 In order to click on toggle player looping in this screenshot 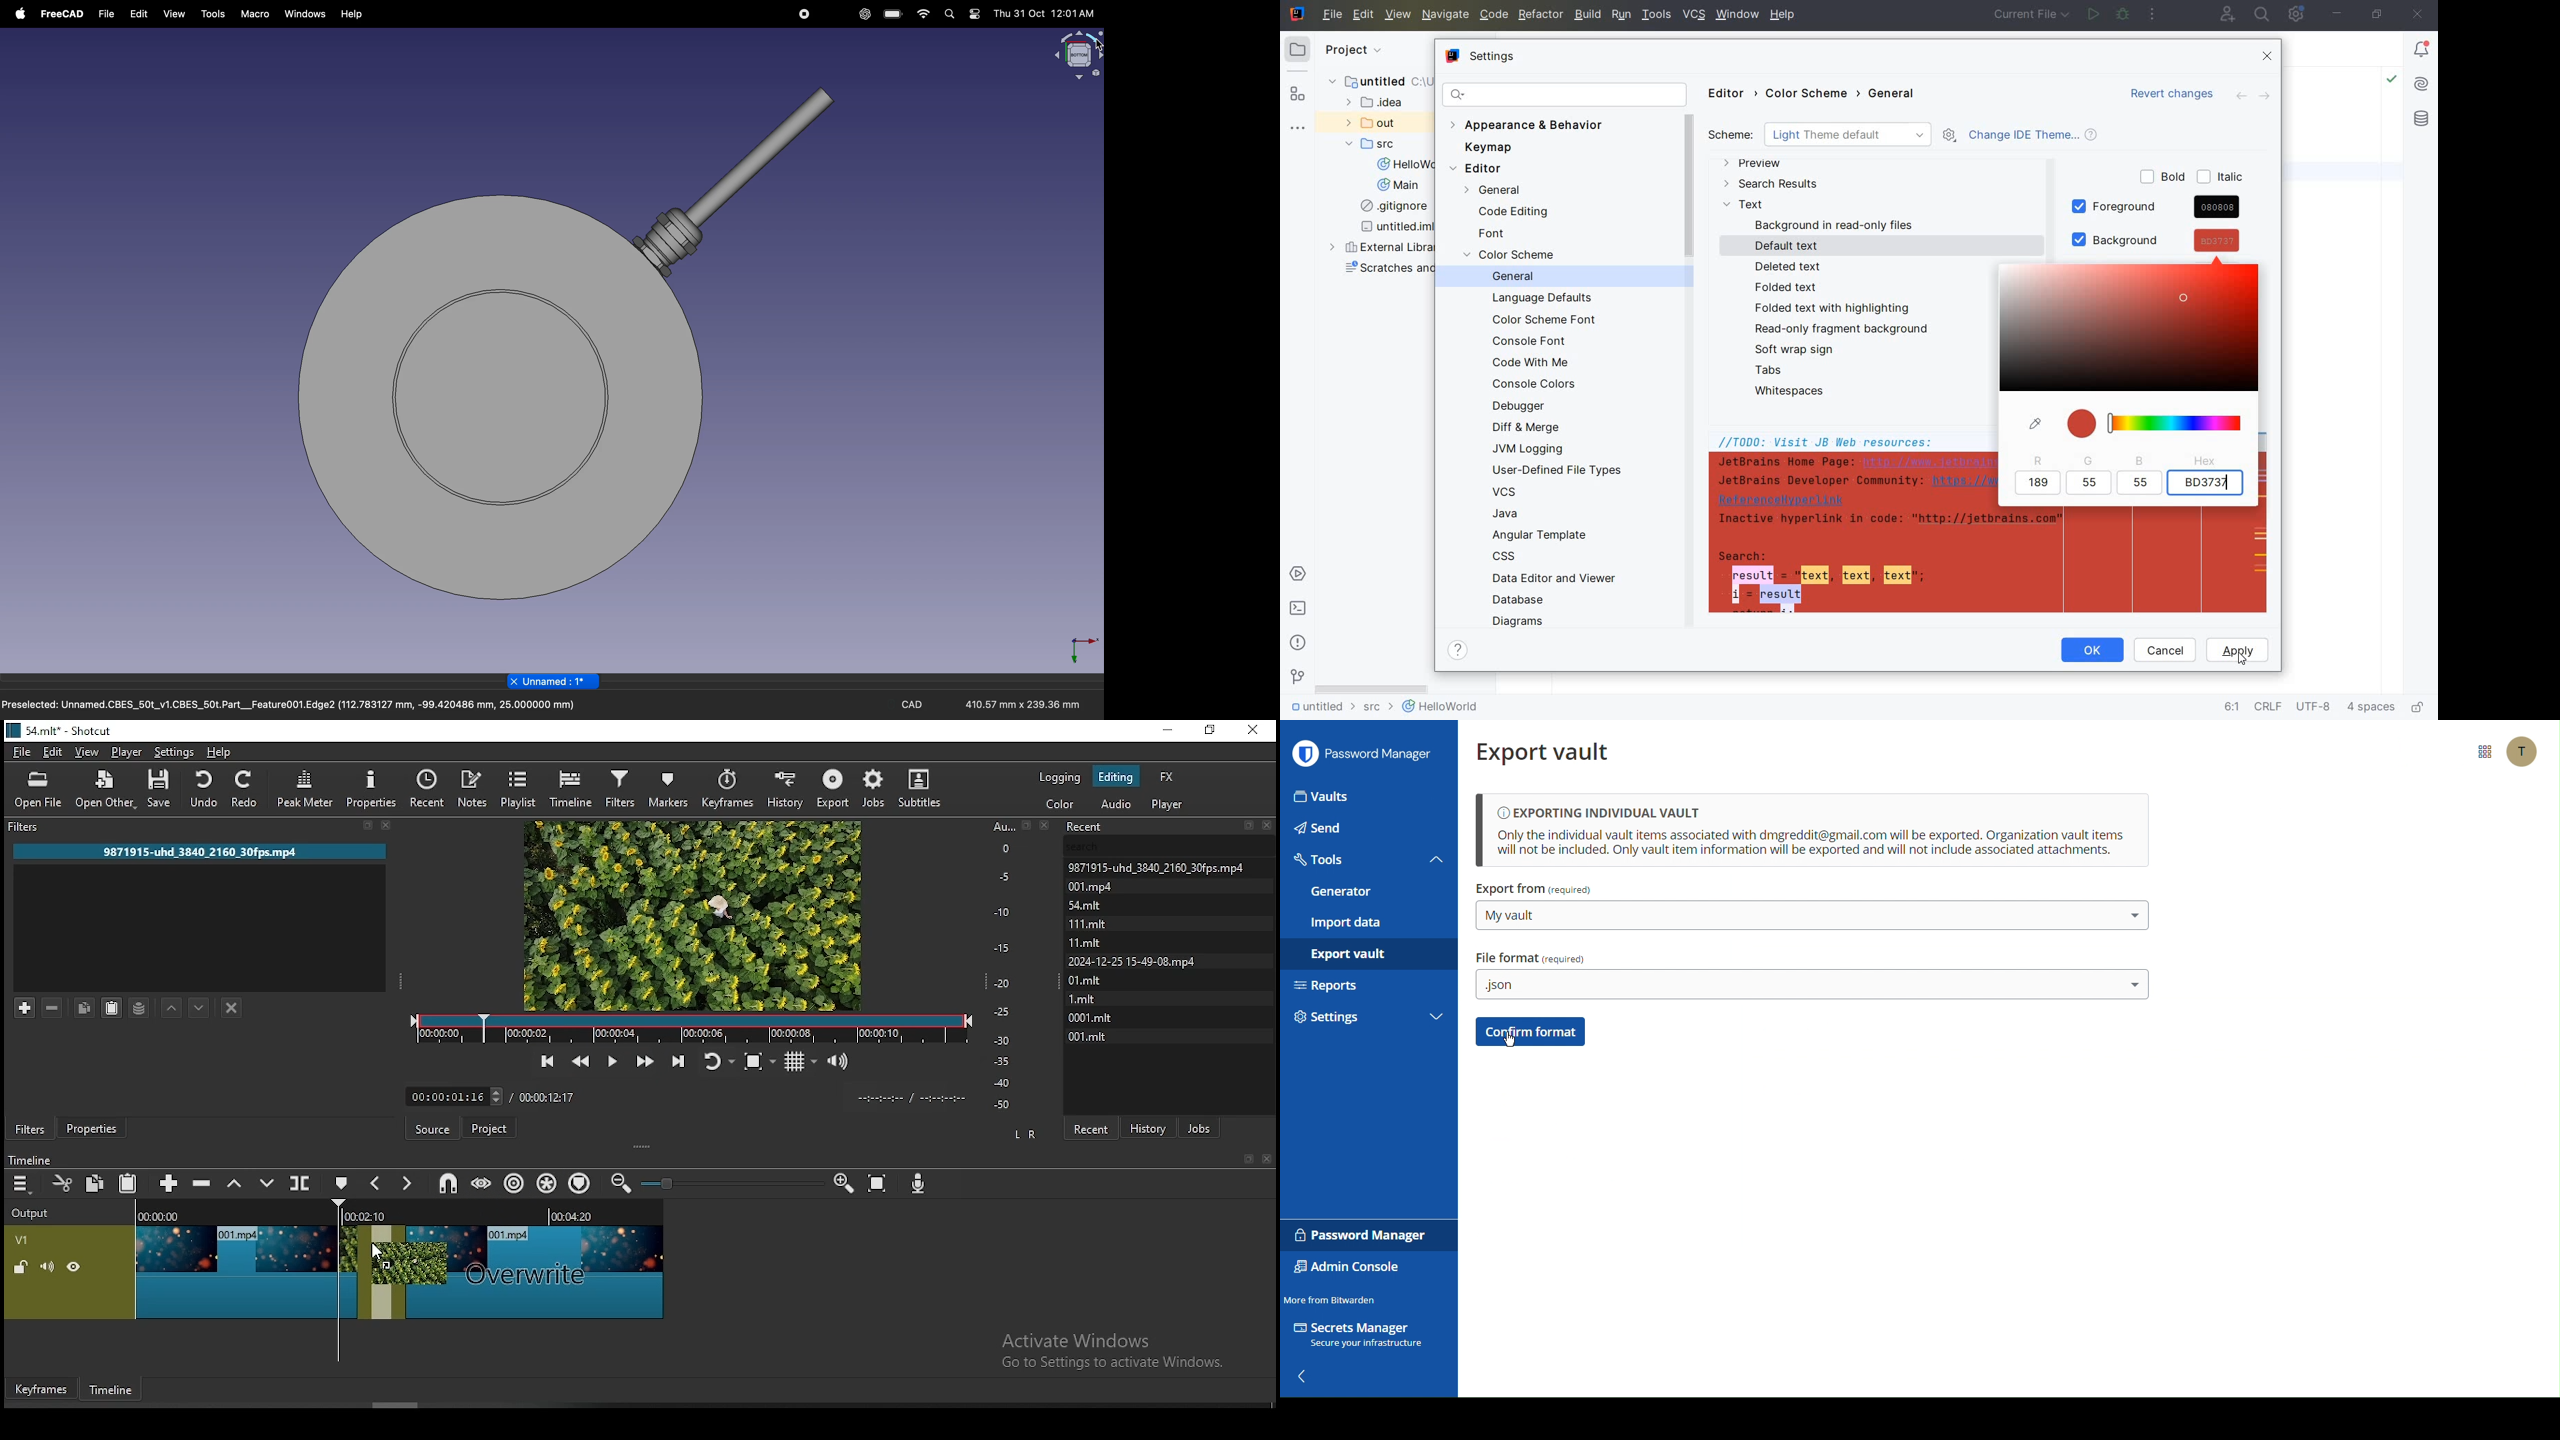, I will do `click(717, 1059)`.